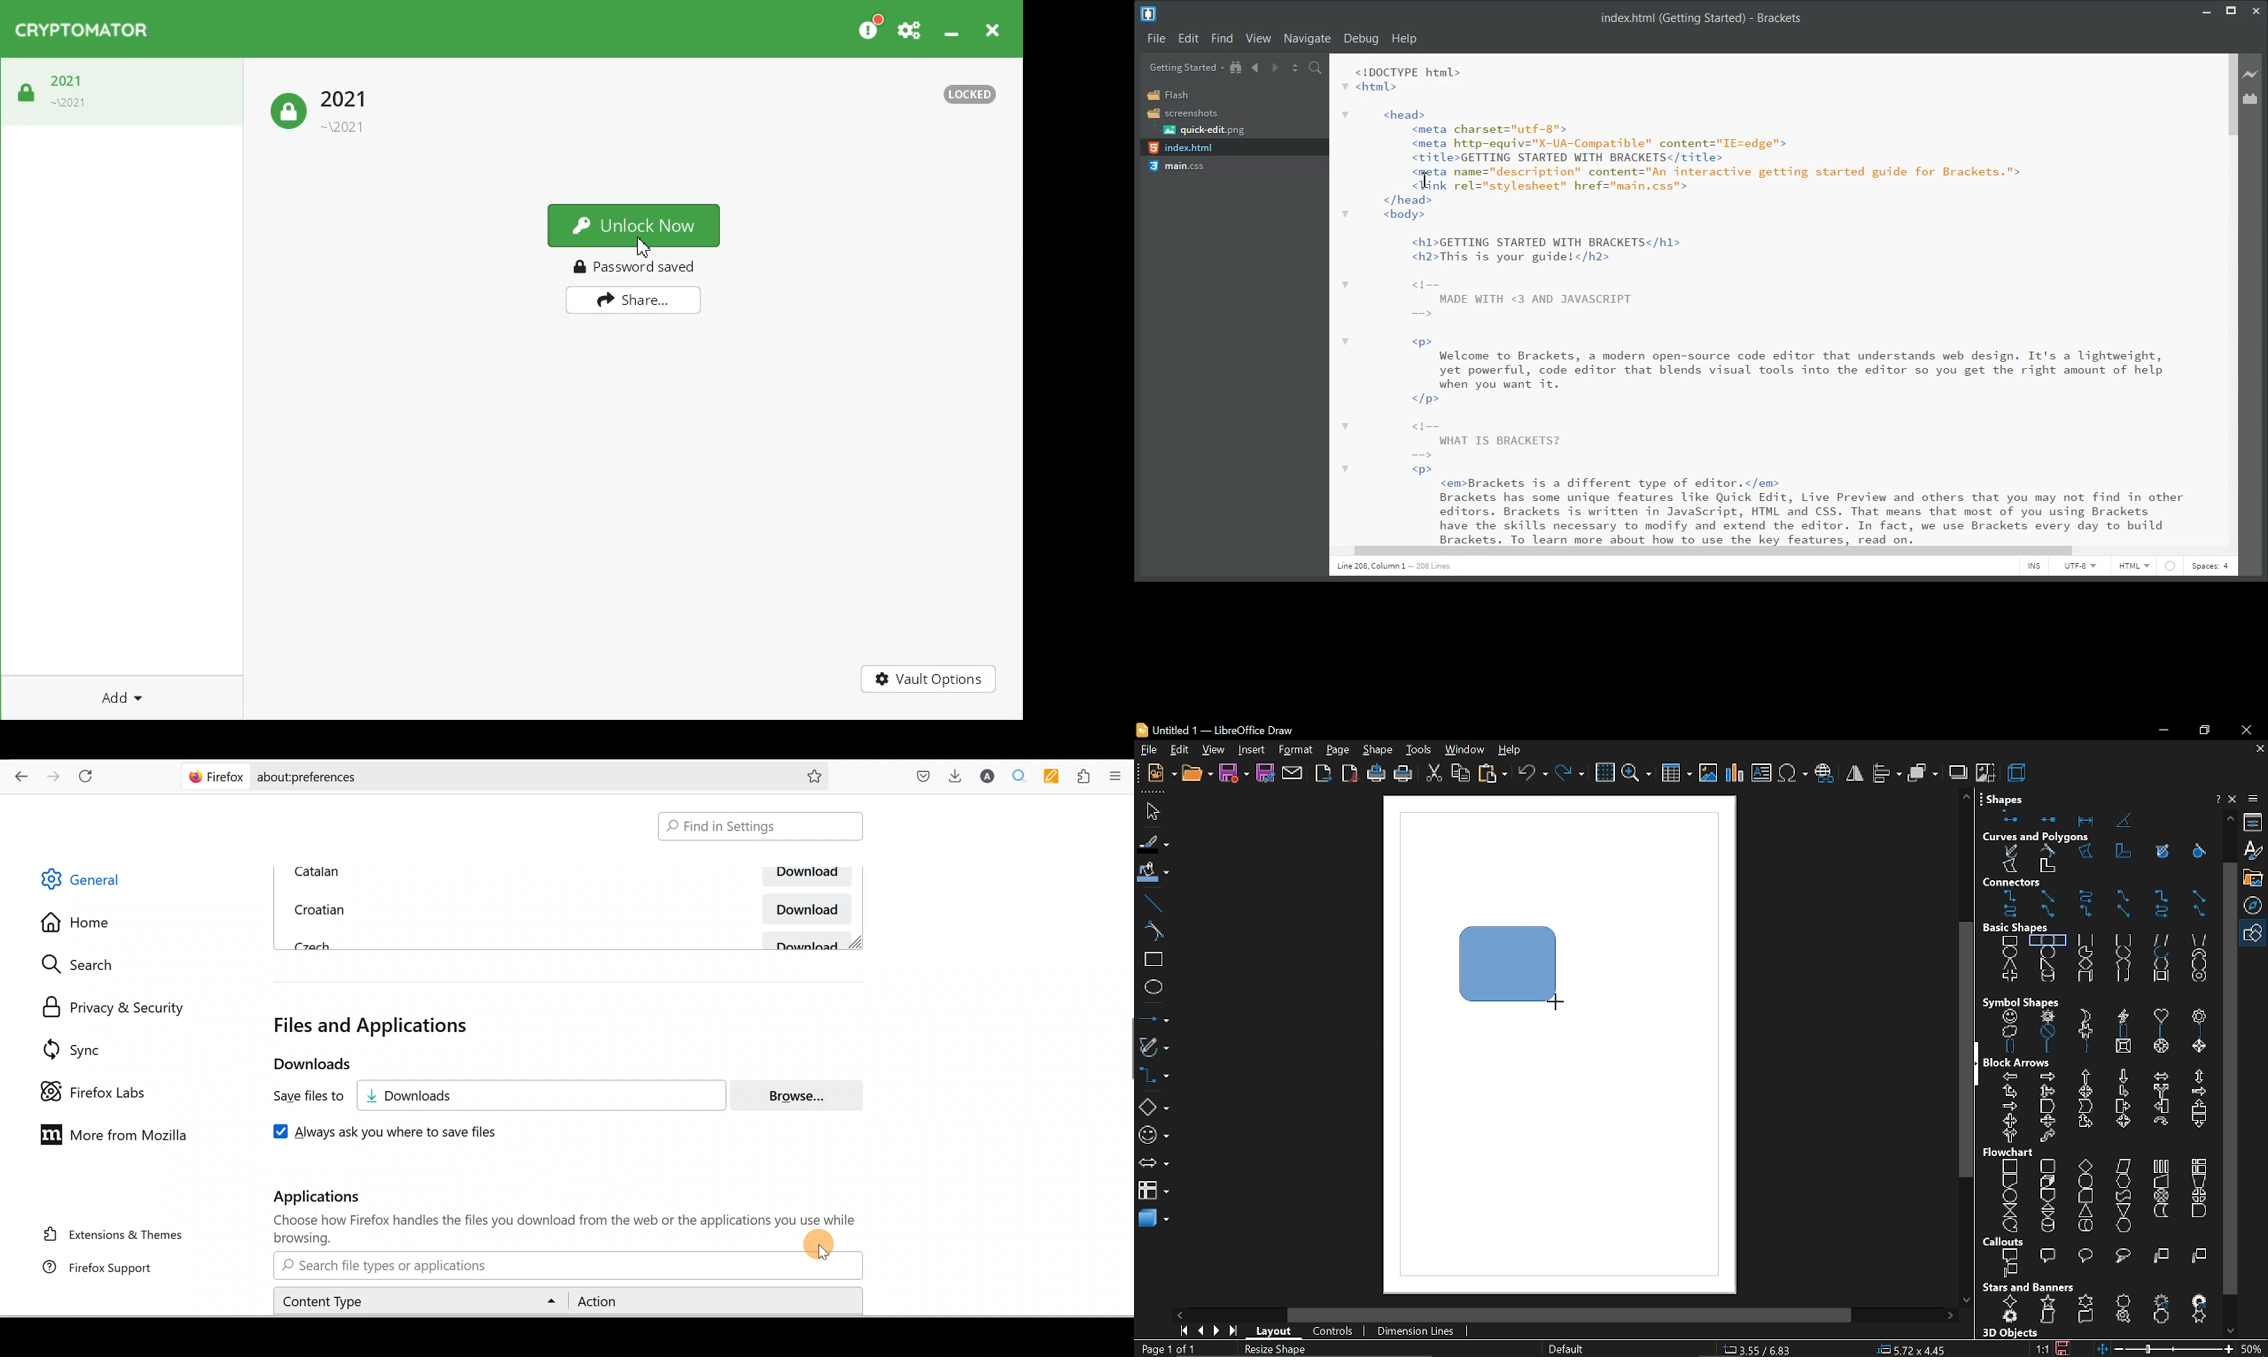  Describe the element at coordinates (1157, 38) in the screenshot. I see `File` at that location.